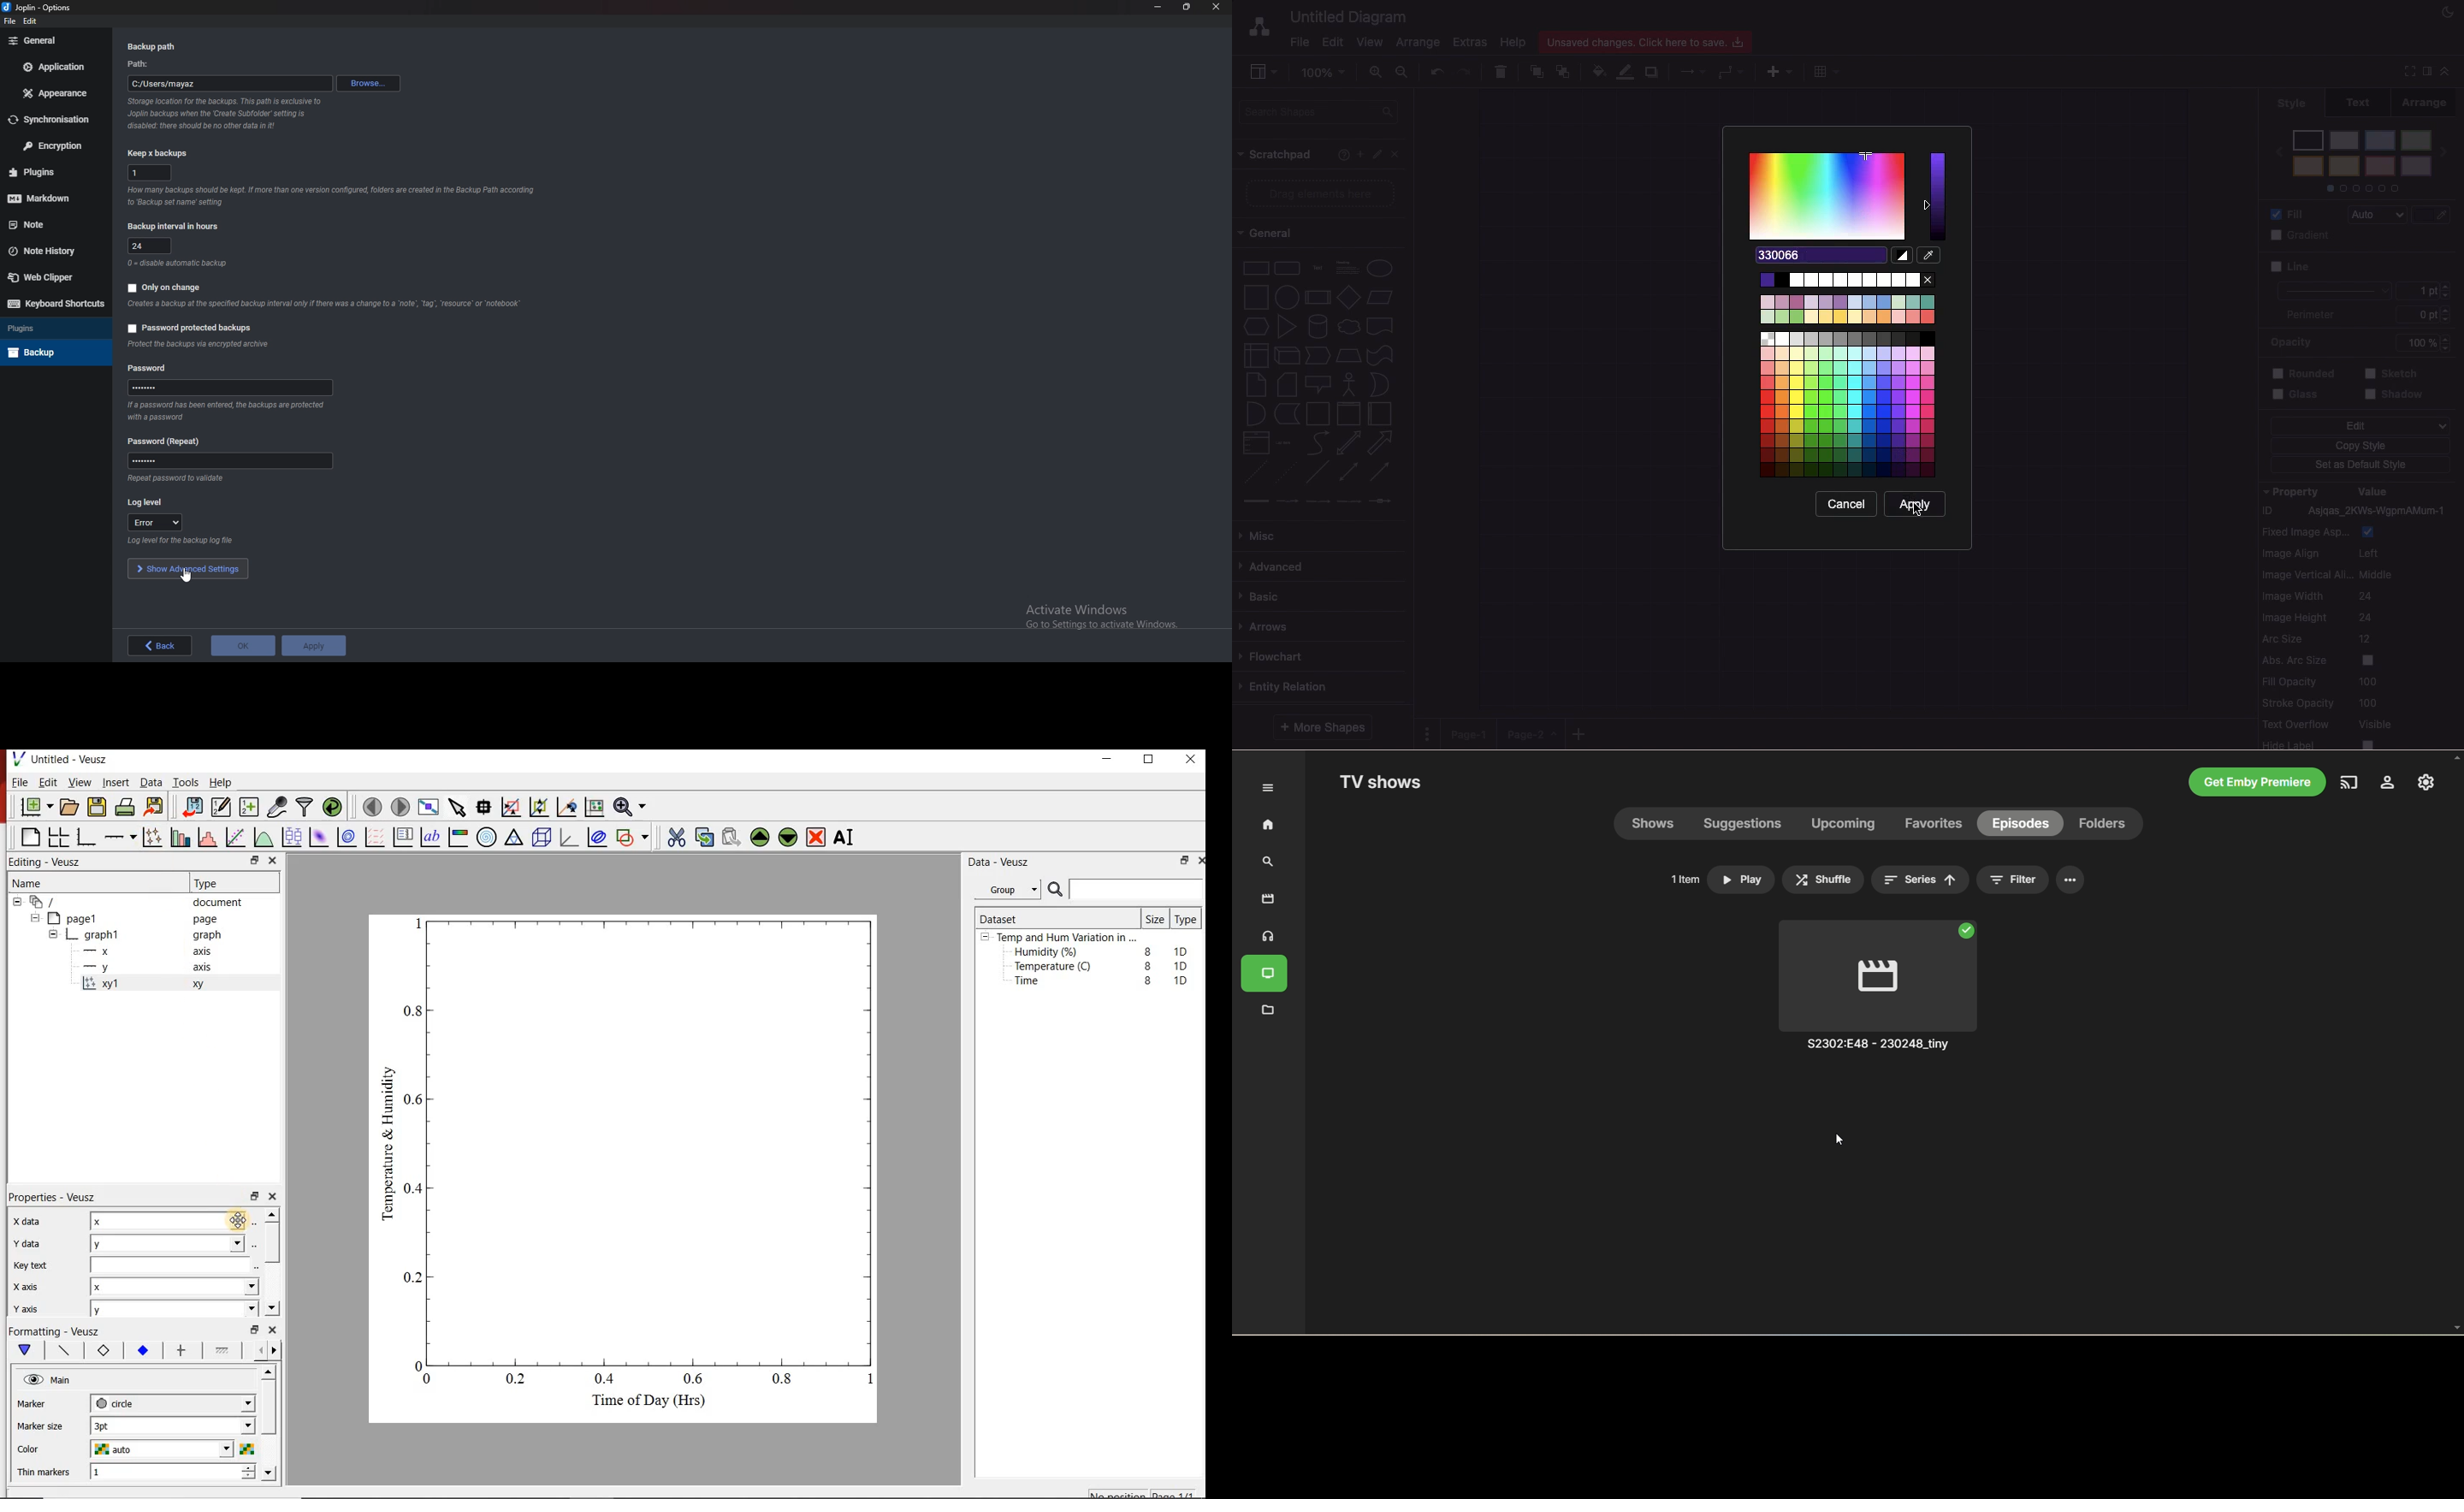  What do you see at coordinates (1267, 235) in the screenshot?
I see `General` at bounding box center [1267, 235].